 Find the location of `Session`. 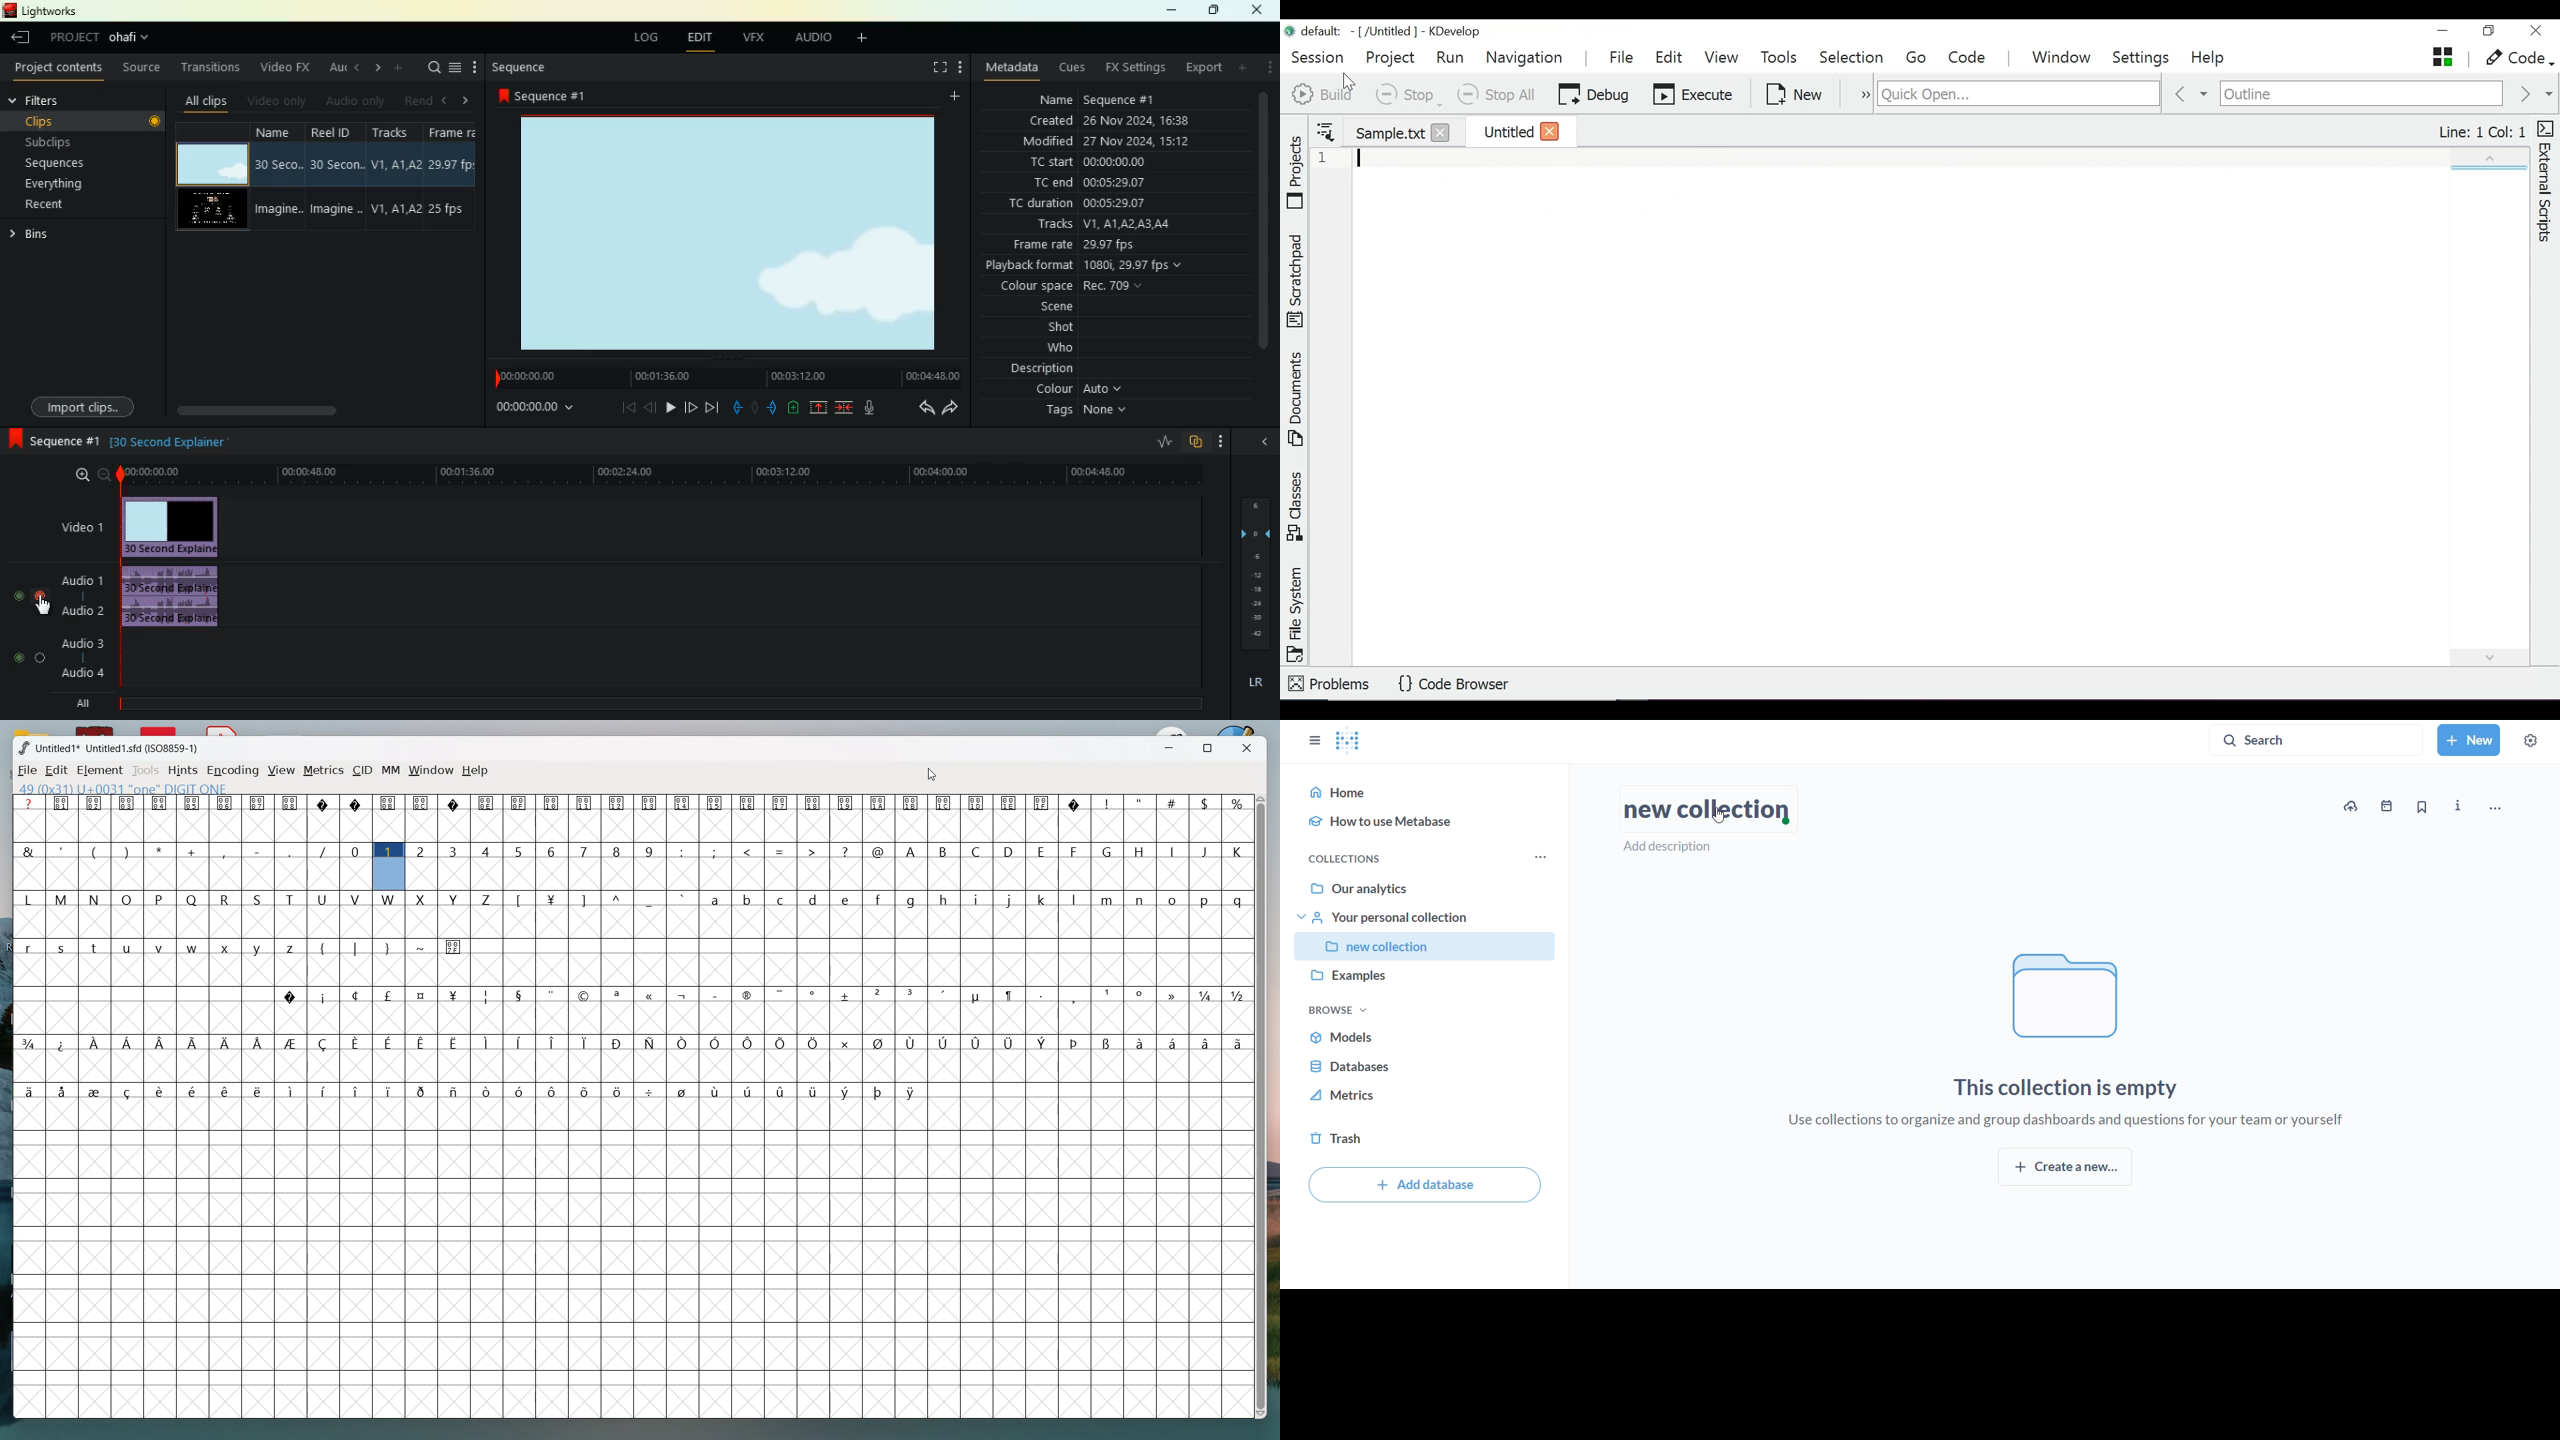

Session is located at coordinates (1317, 57).